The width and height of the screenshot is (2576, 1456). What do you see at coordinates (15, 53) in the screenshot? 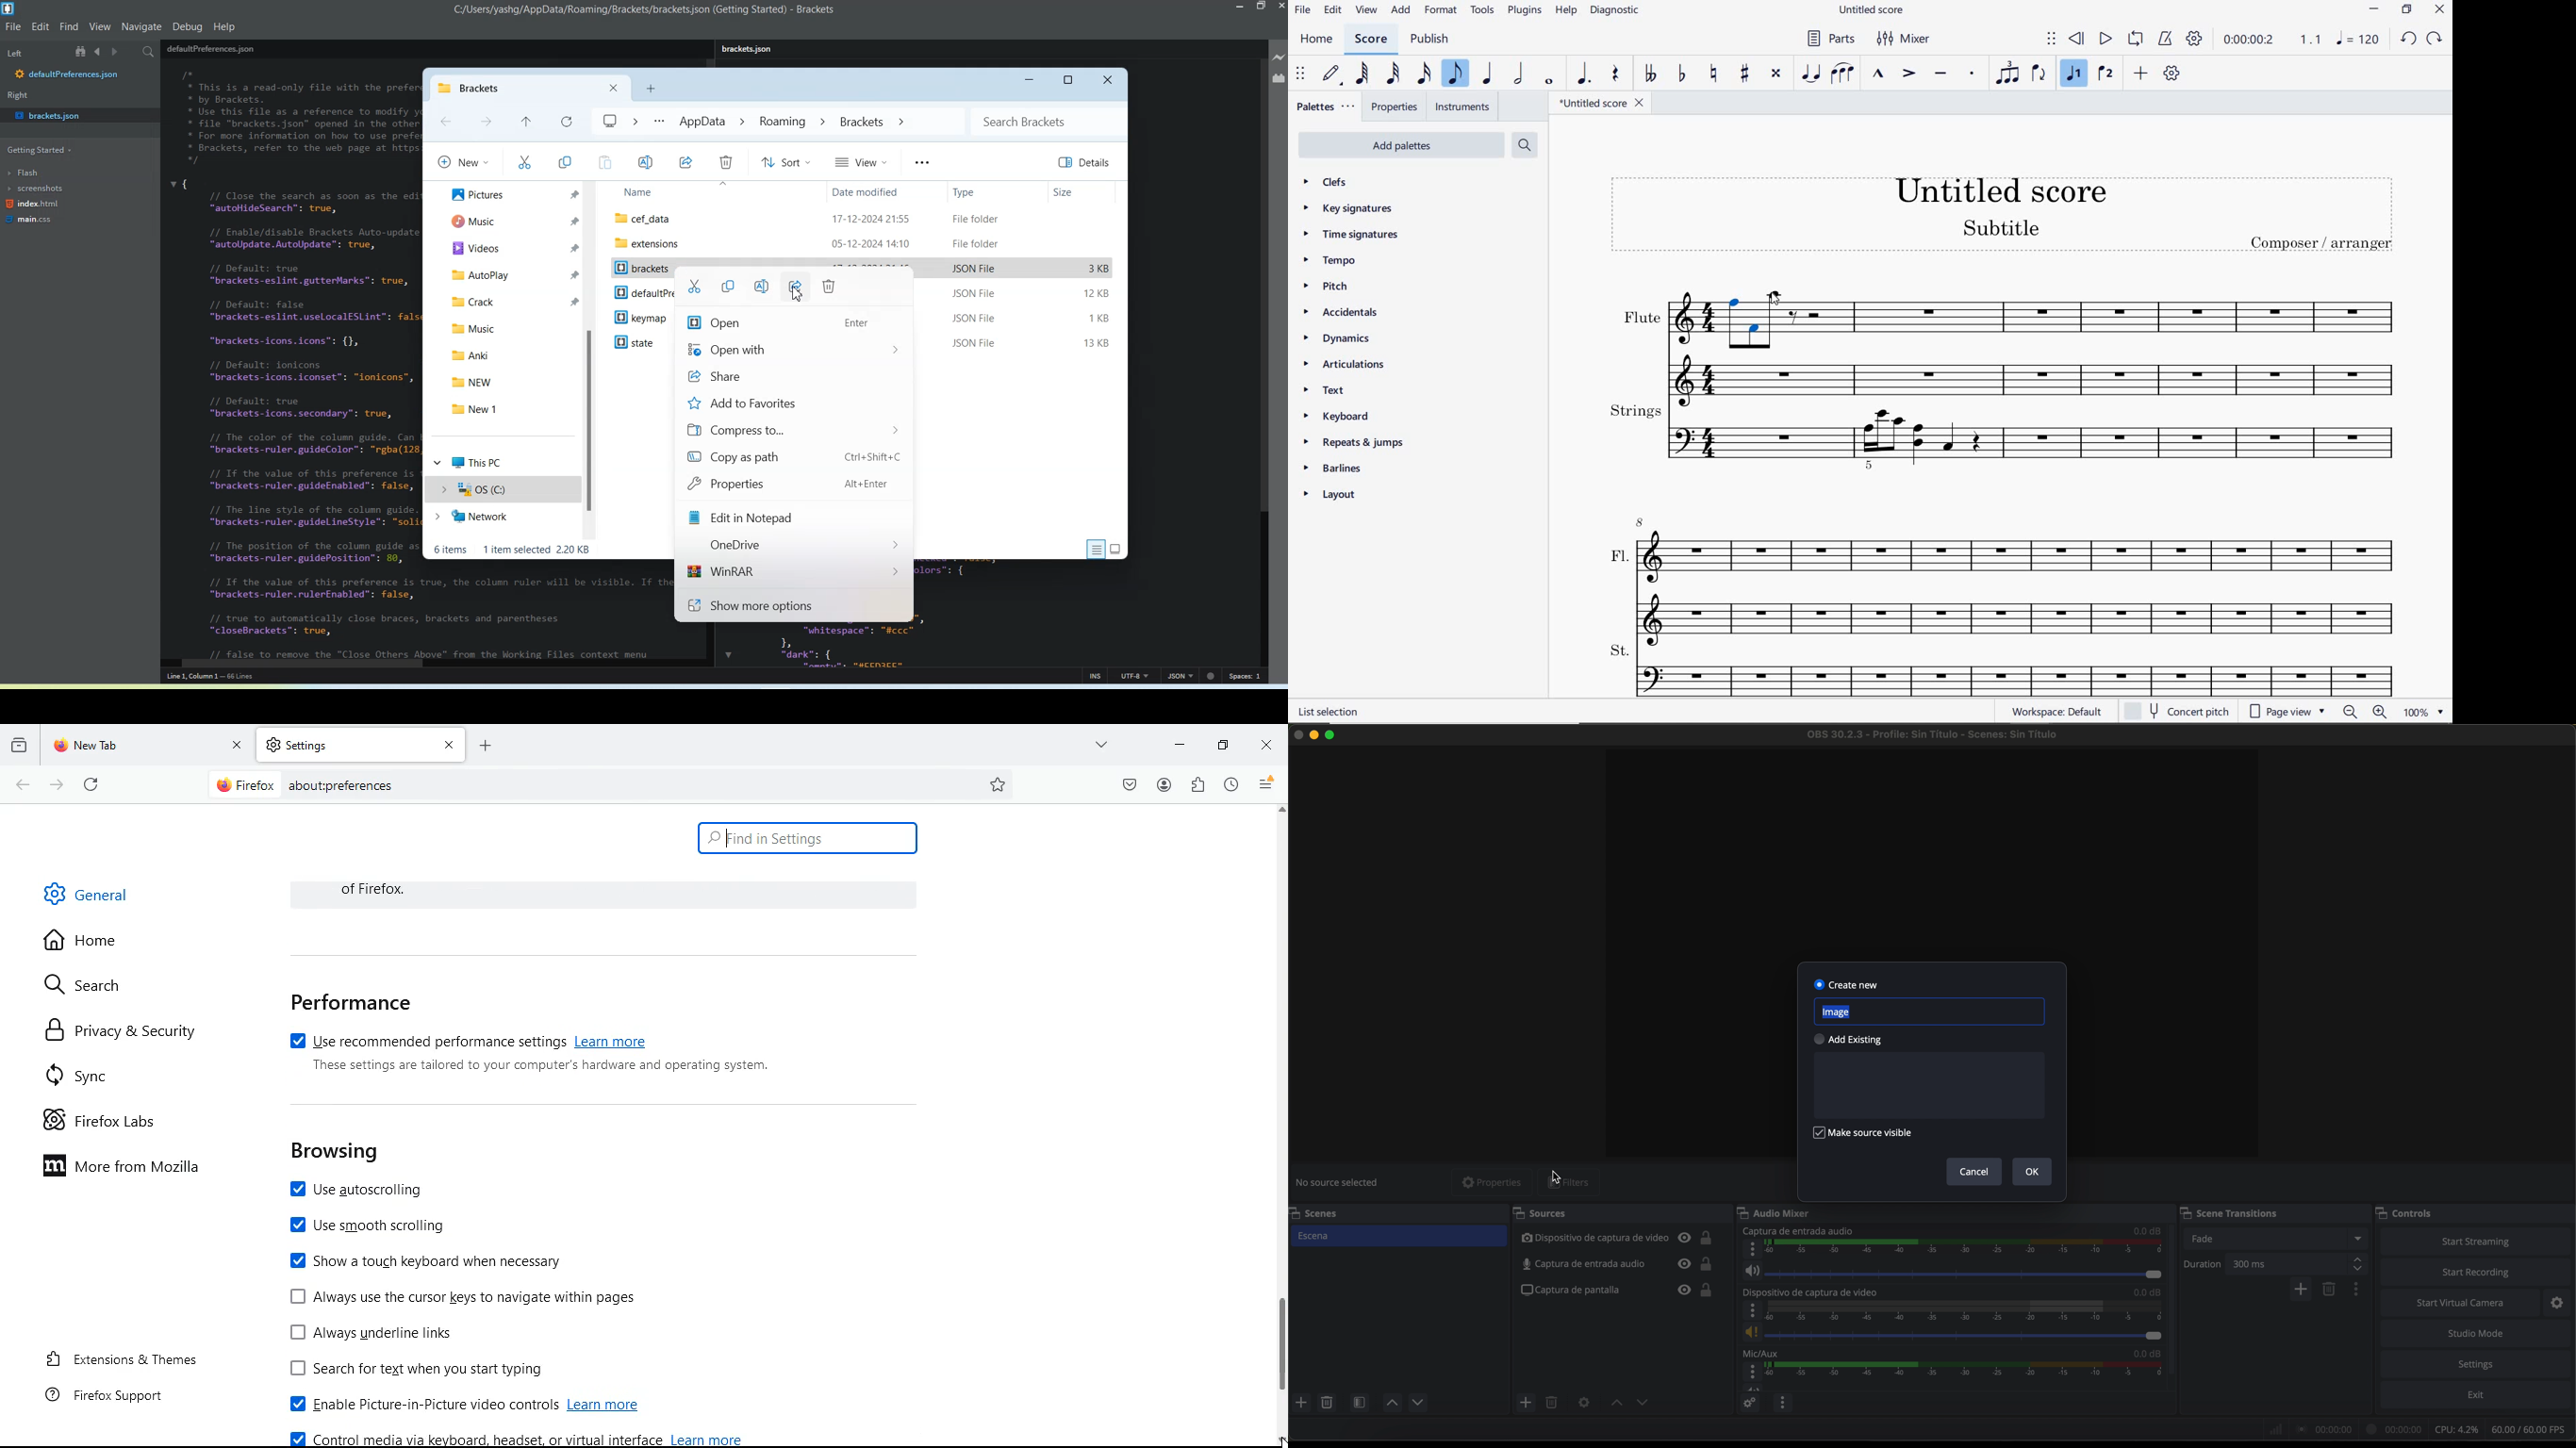
I see `Left` at bounding box center [15, 53].